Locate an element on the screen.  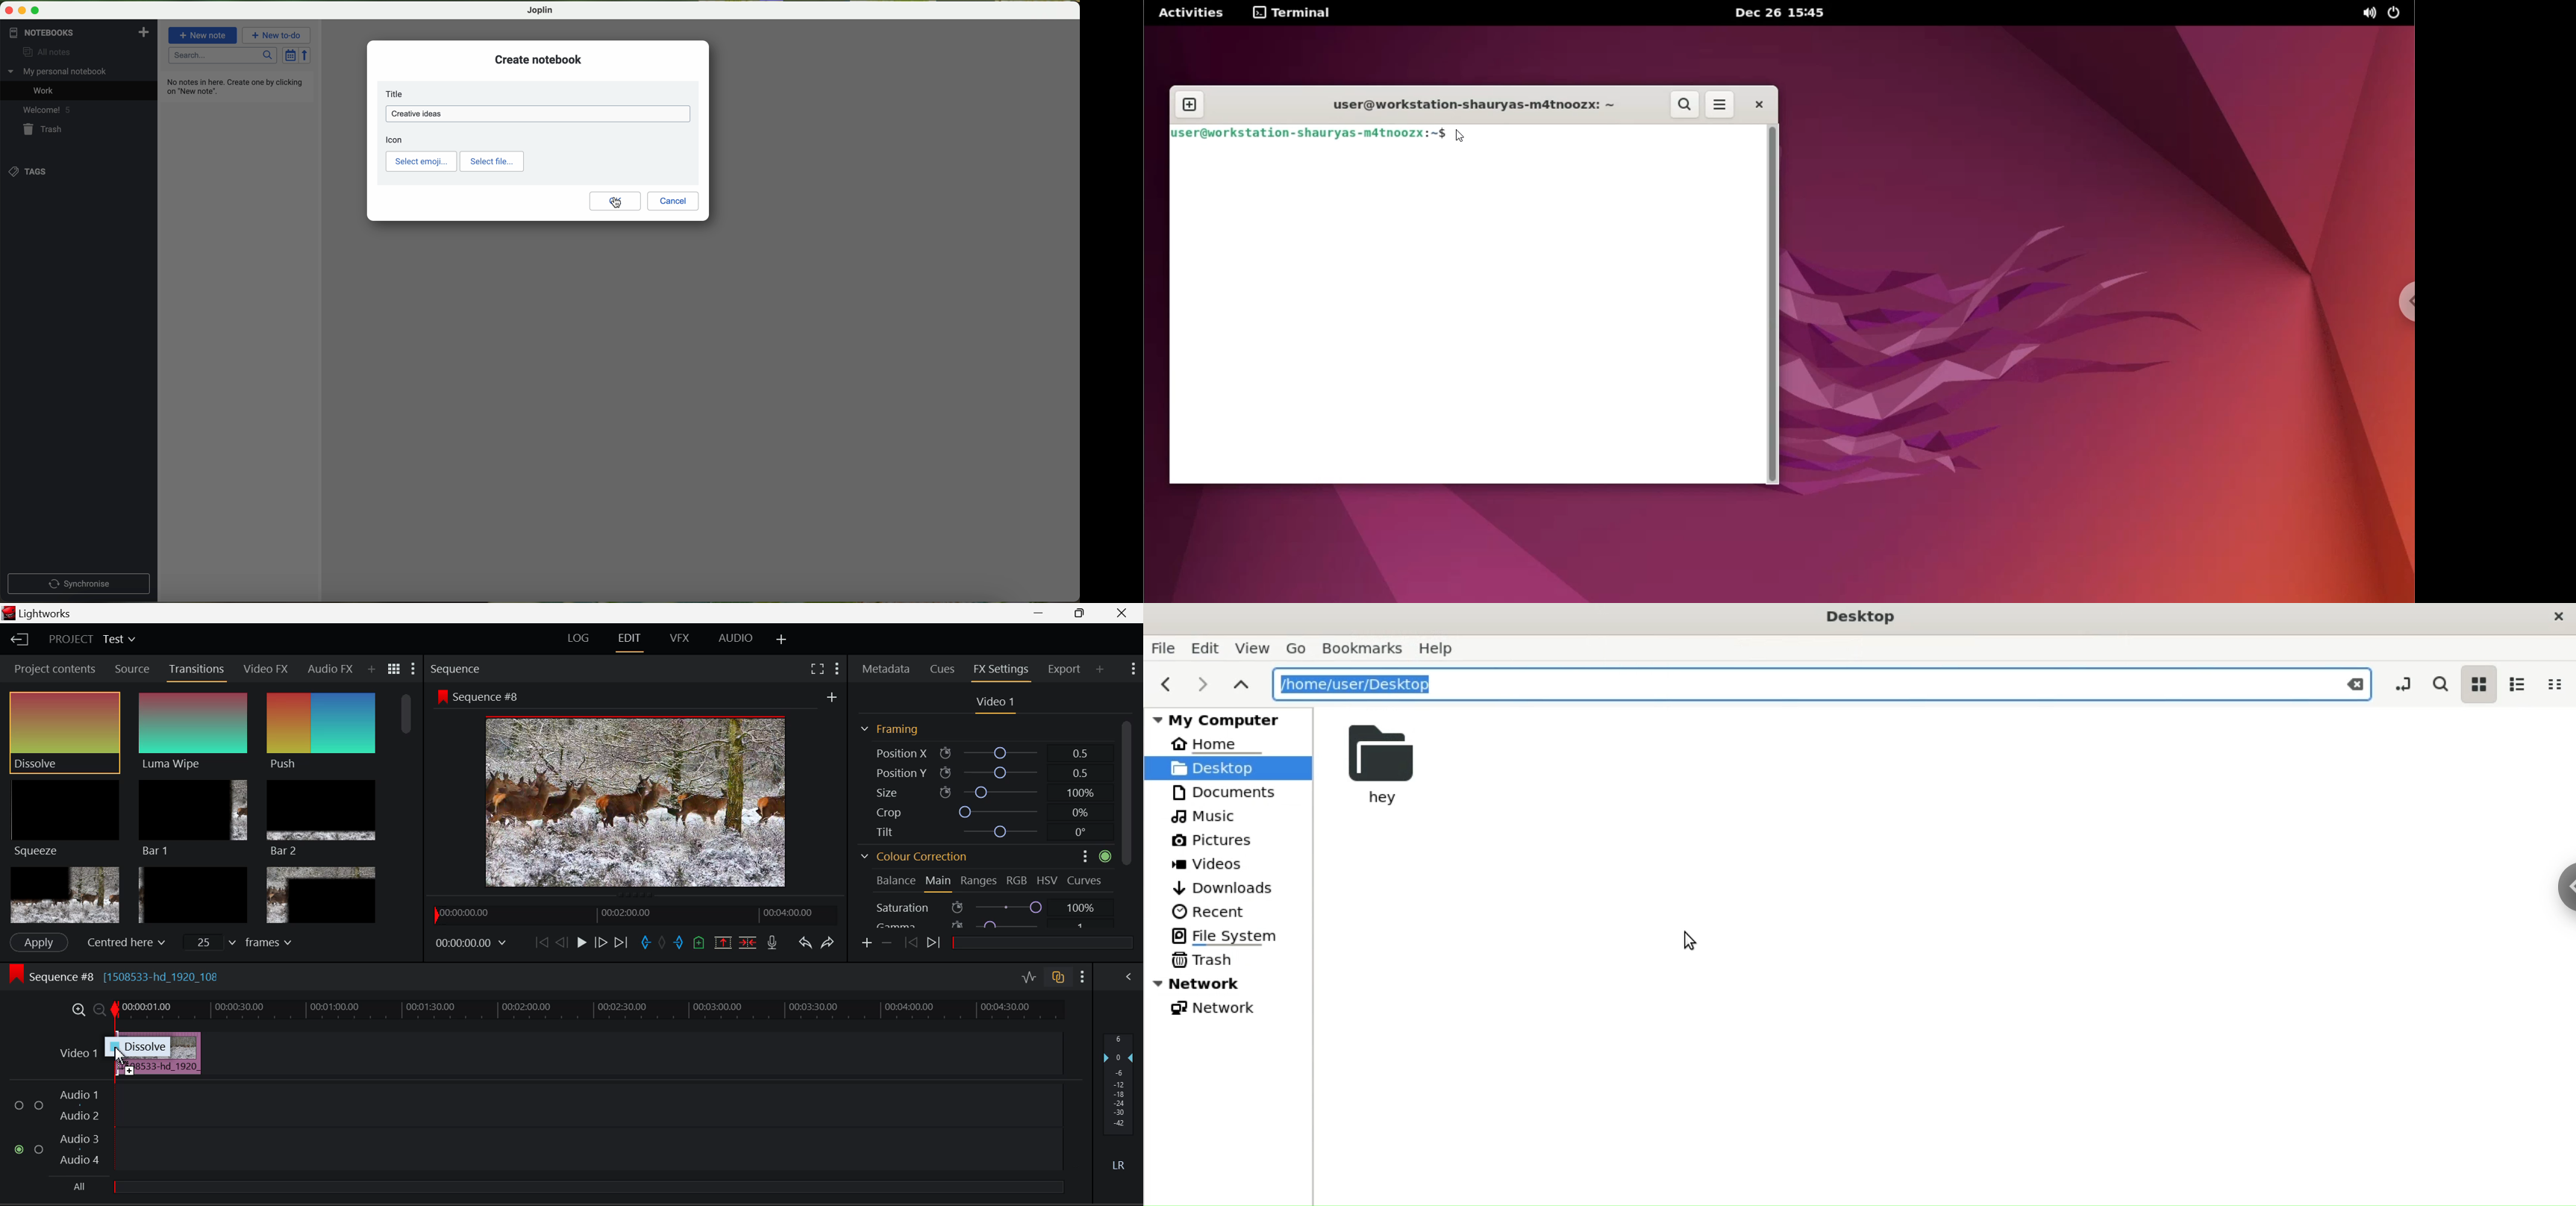
Squeeze is located at coordinates (65, 818).